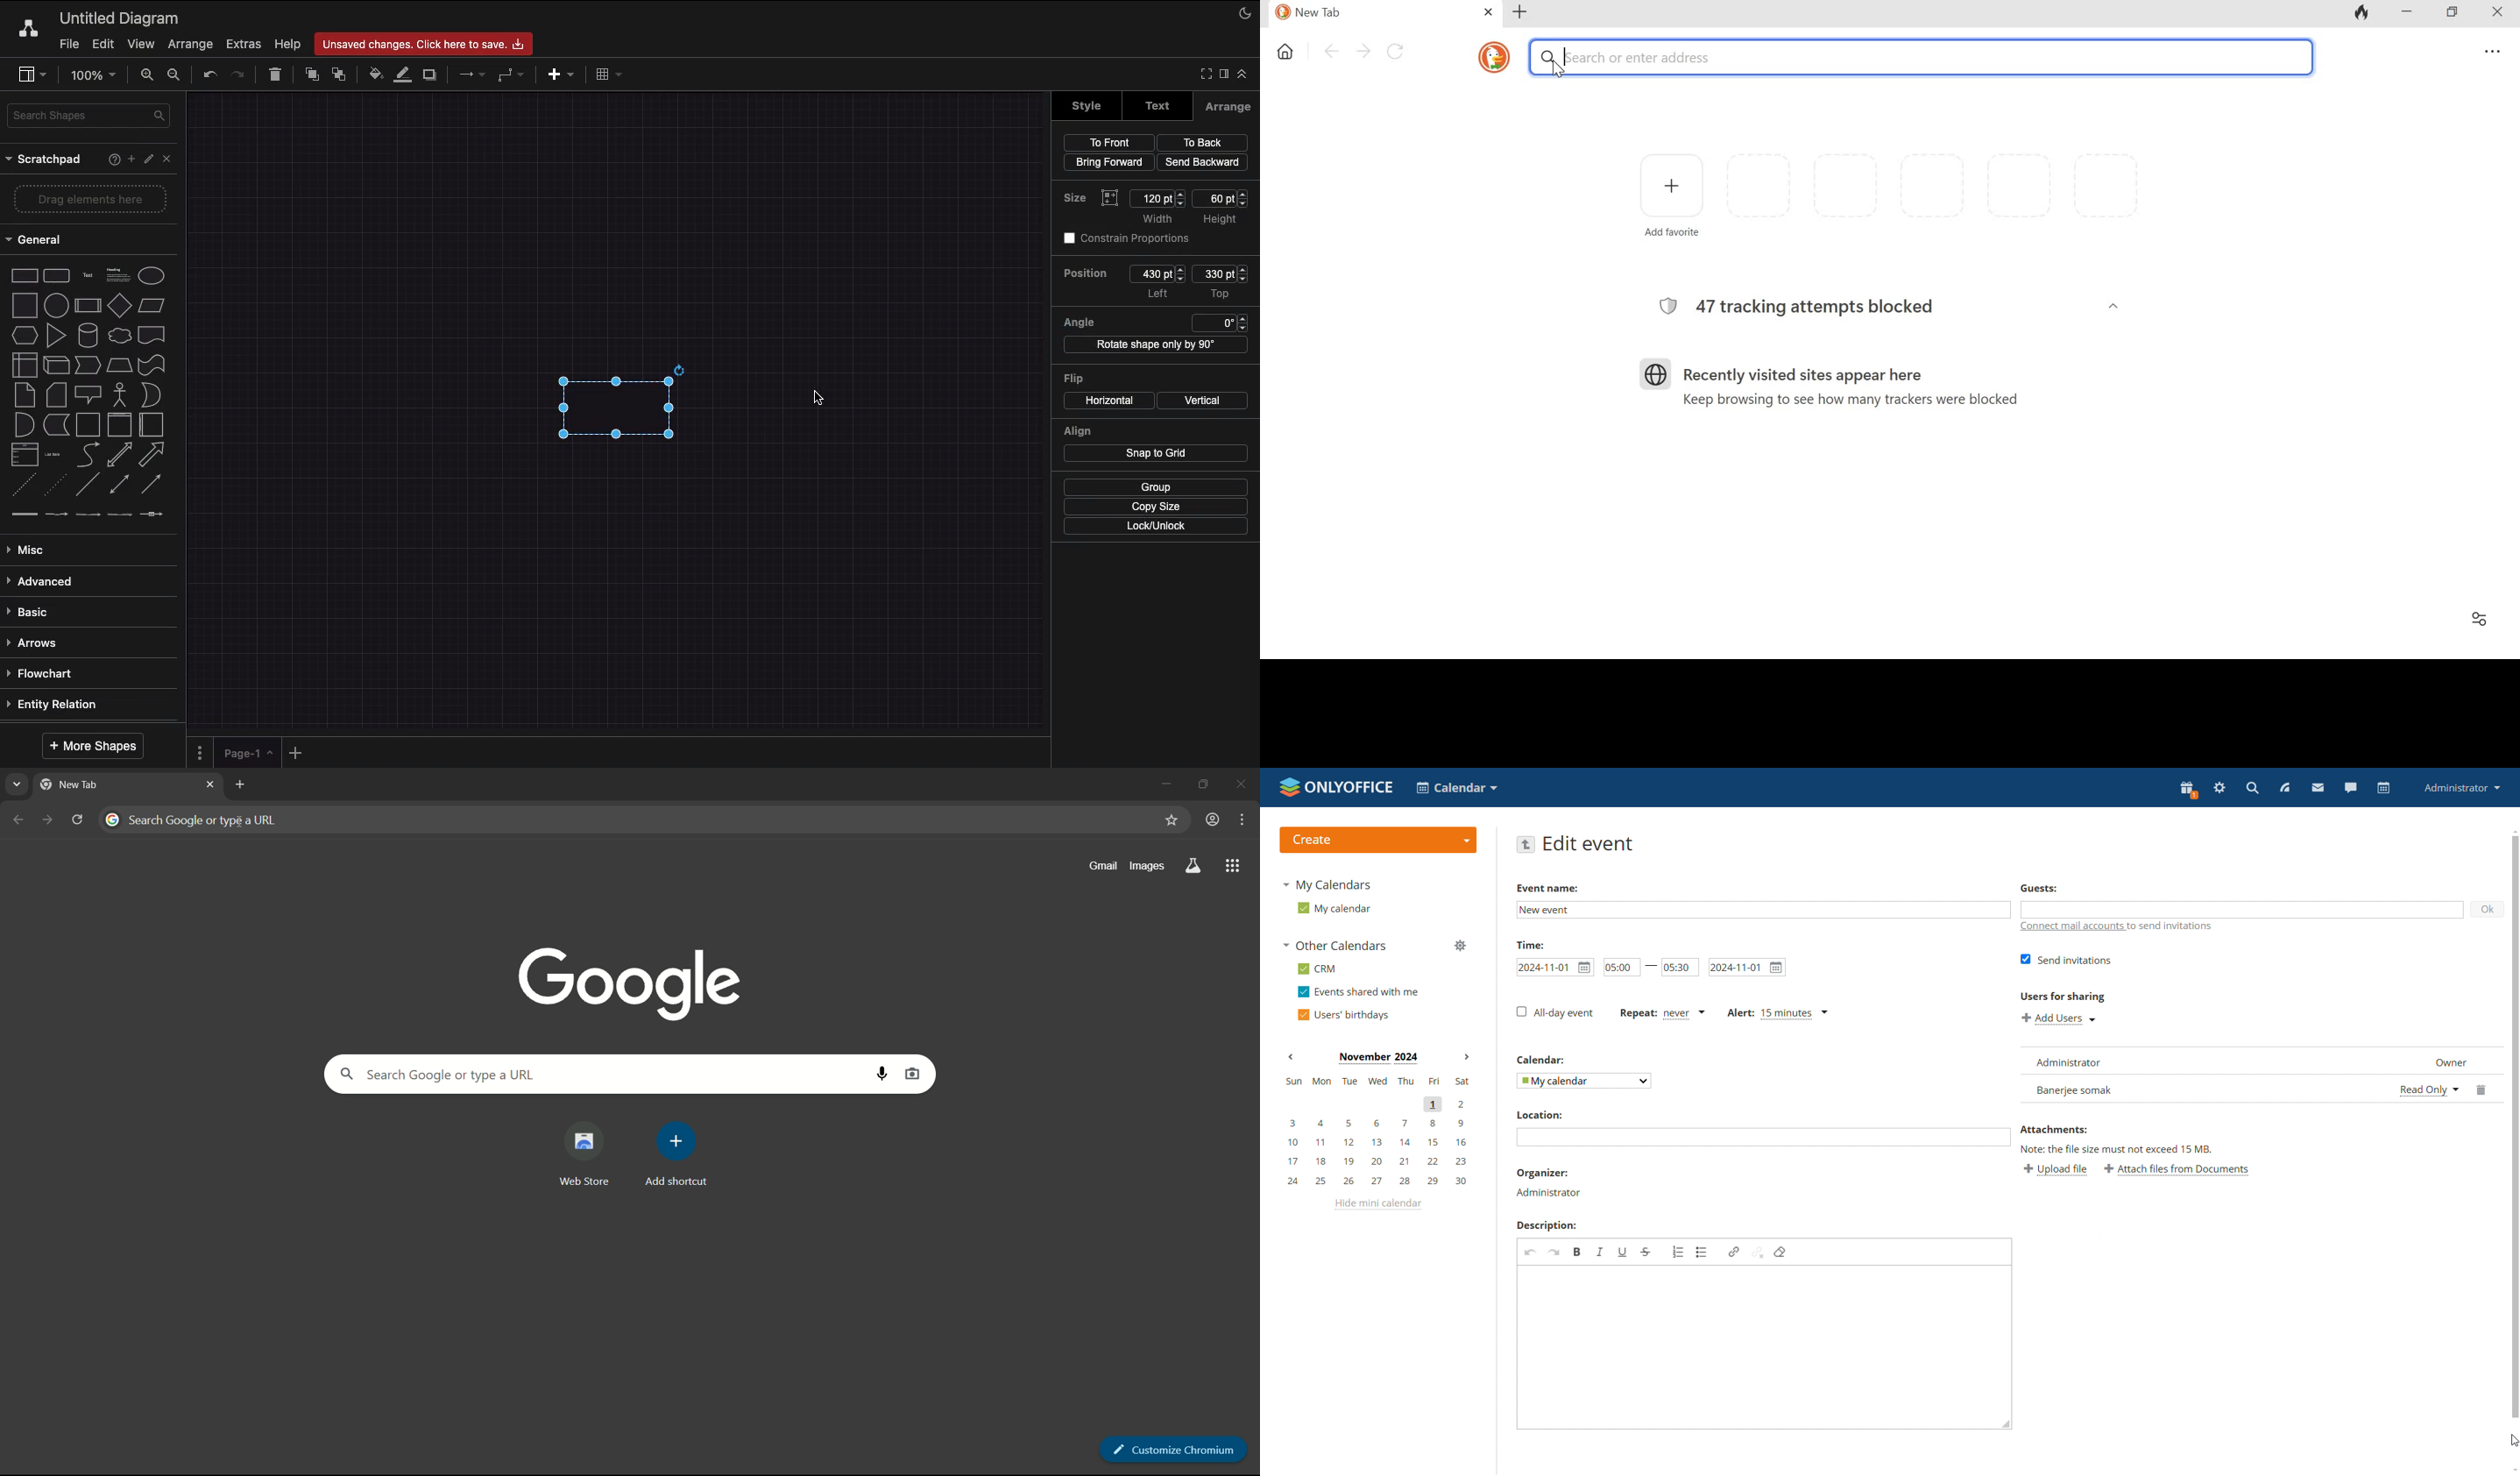 The width and height of the screenshot is (2520, 1484). Describe the element at coordinates (1078, 430) in the screenshot. I see `Align` at that location.